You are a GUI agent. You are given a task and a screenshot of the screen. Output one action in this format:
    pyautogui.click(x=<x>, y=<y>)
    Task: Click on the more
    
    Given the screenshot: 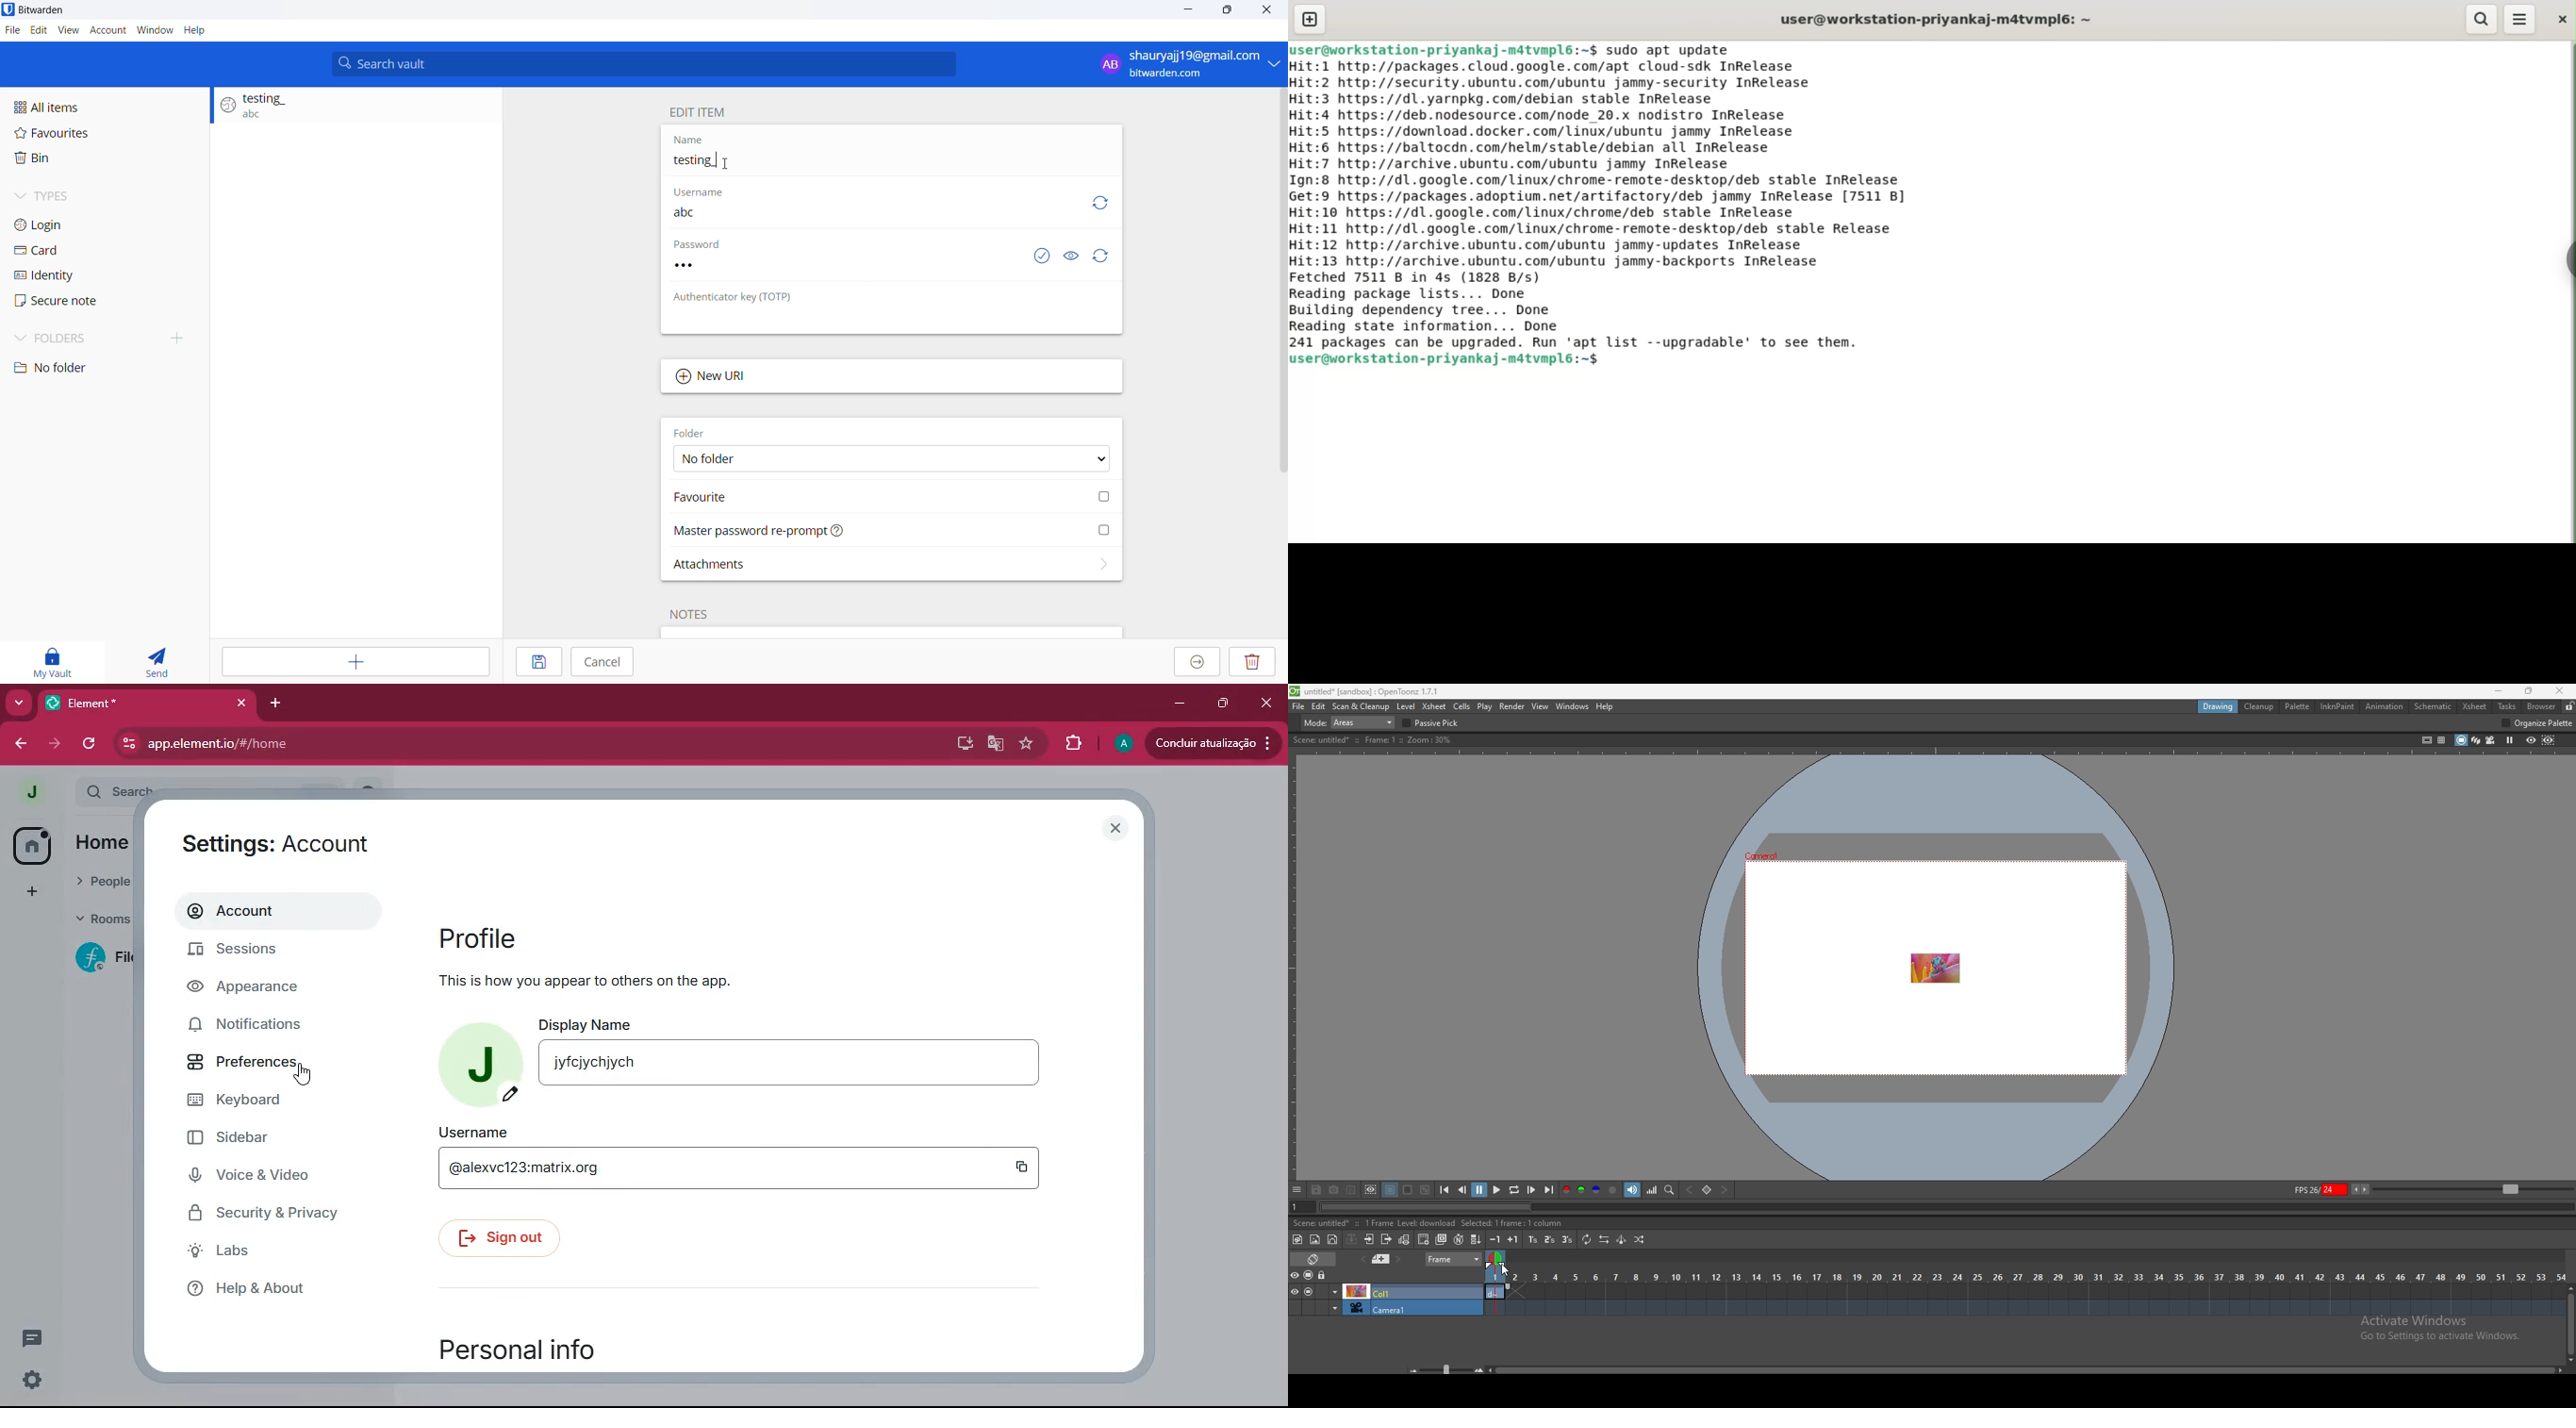 What is the action you would take?
    pyautogui.click(x=18, y=702)
    